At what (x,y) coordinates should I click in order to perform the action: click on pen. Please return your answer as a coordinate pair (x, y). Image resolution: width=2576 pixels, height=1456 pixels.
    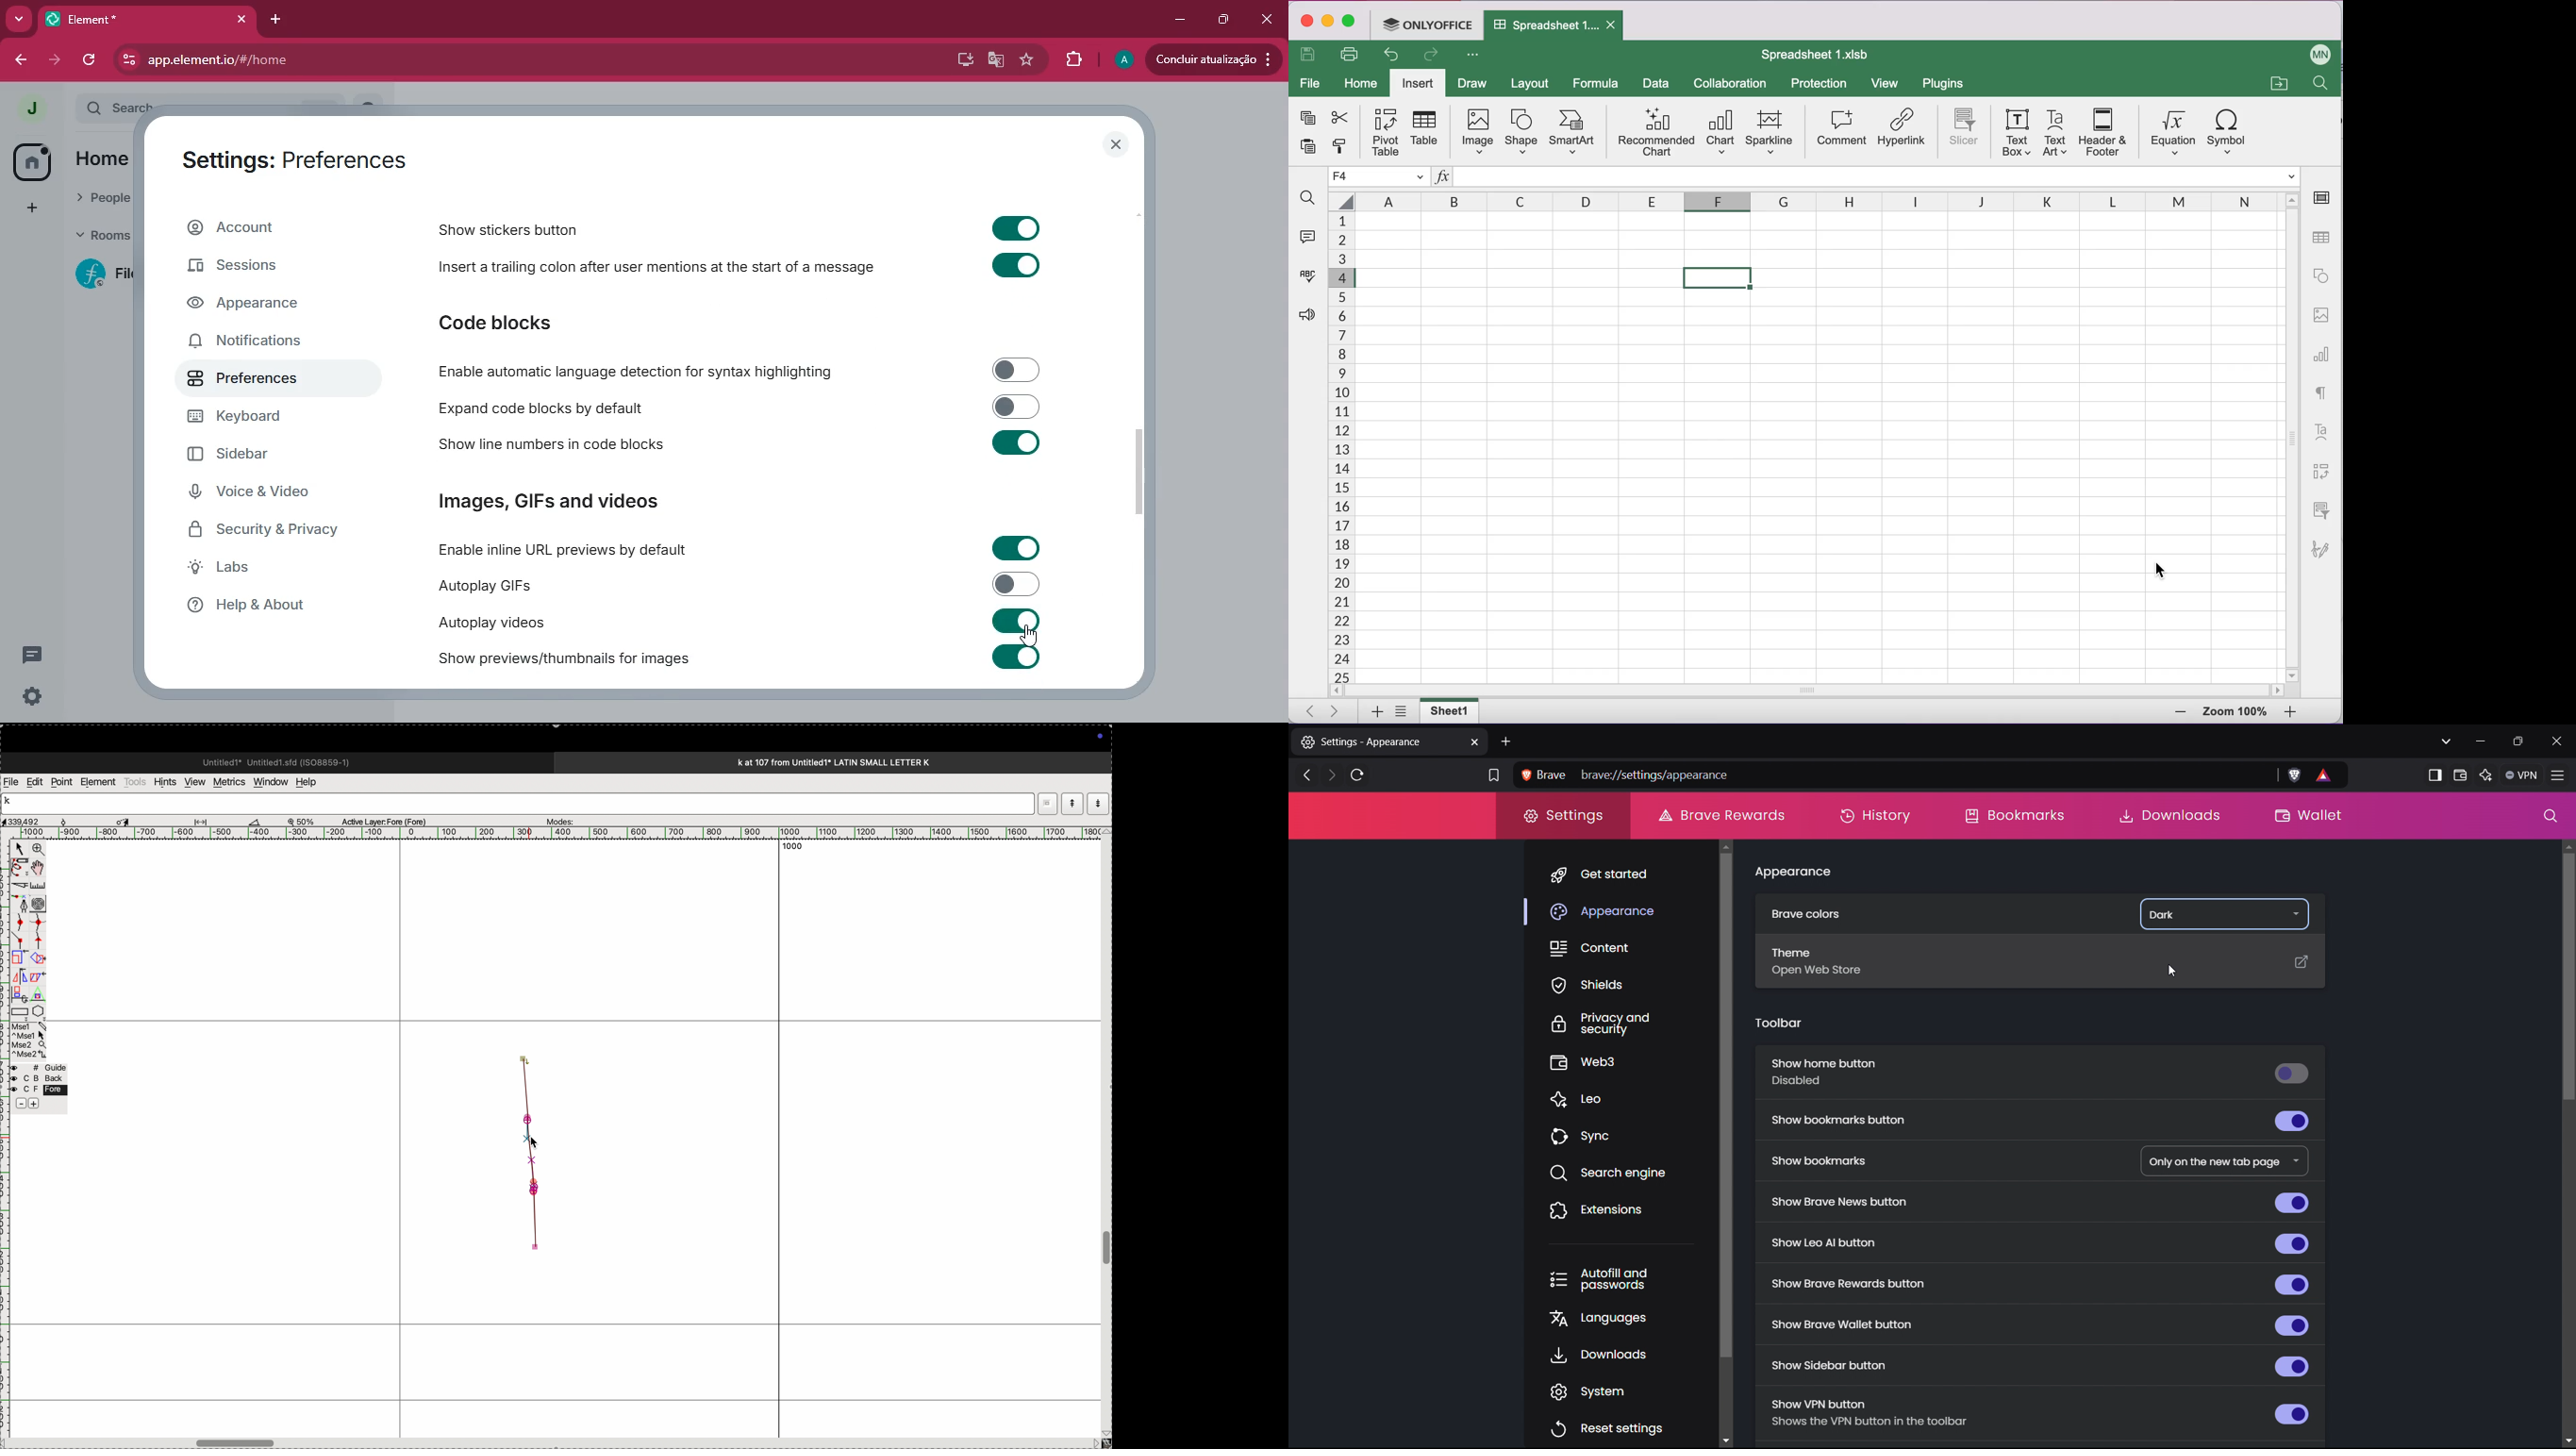
    Looking at the image, I should click on (20, 868).